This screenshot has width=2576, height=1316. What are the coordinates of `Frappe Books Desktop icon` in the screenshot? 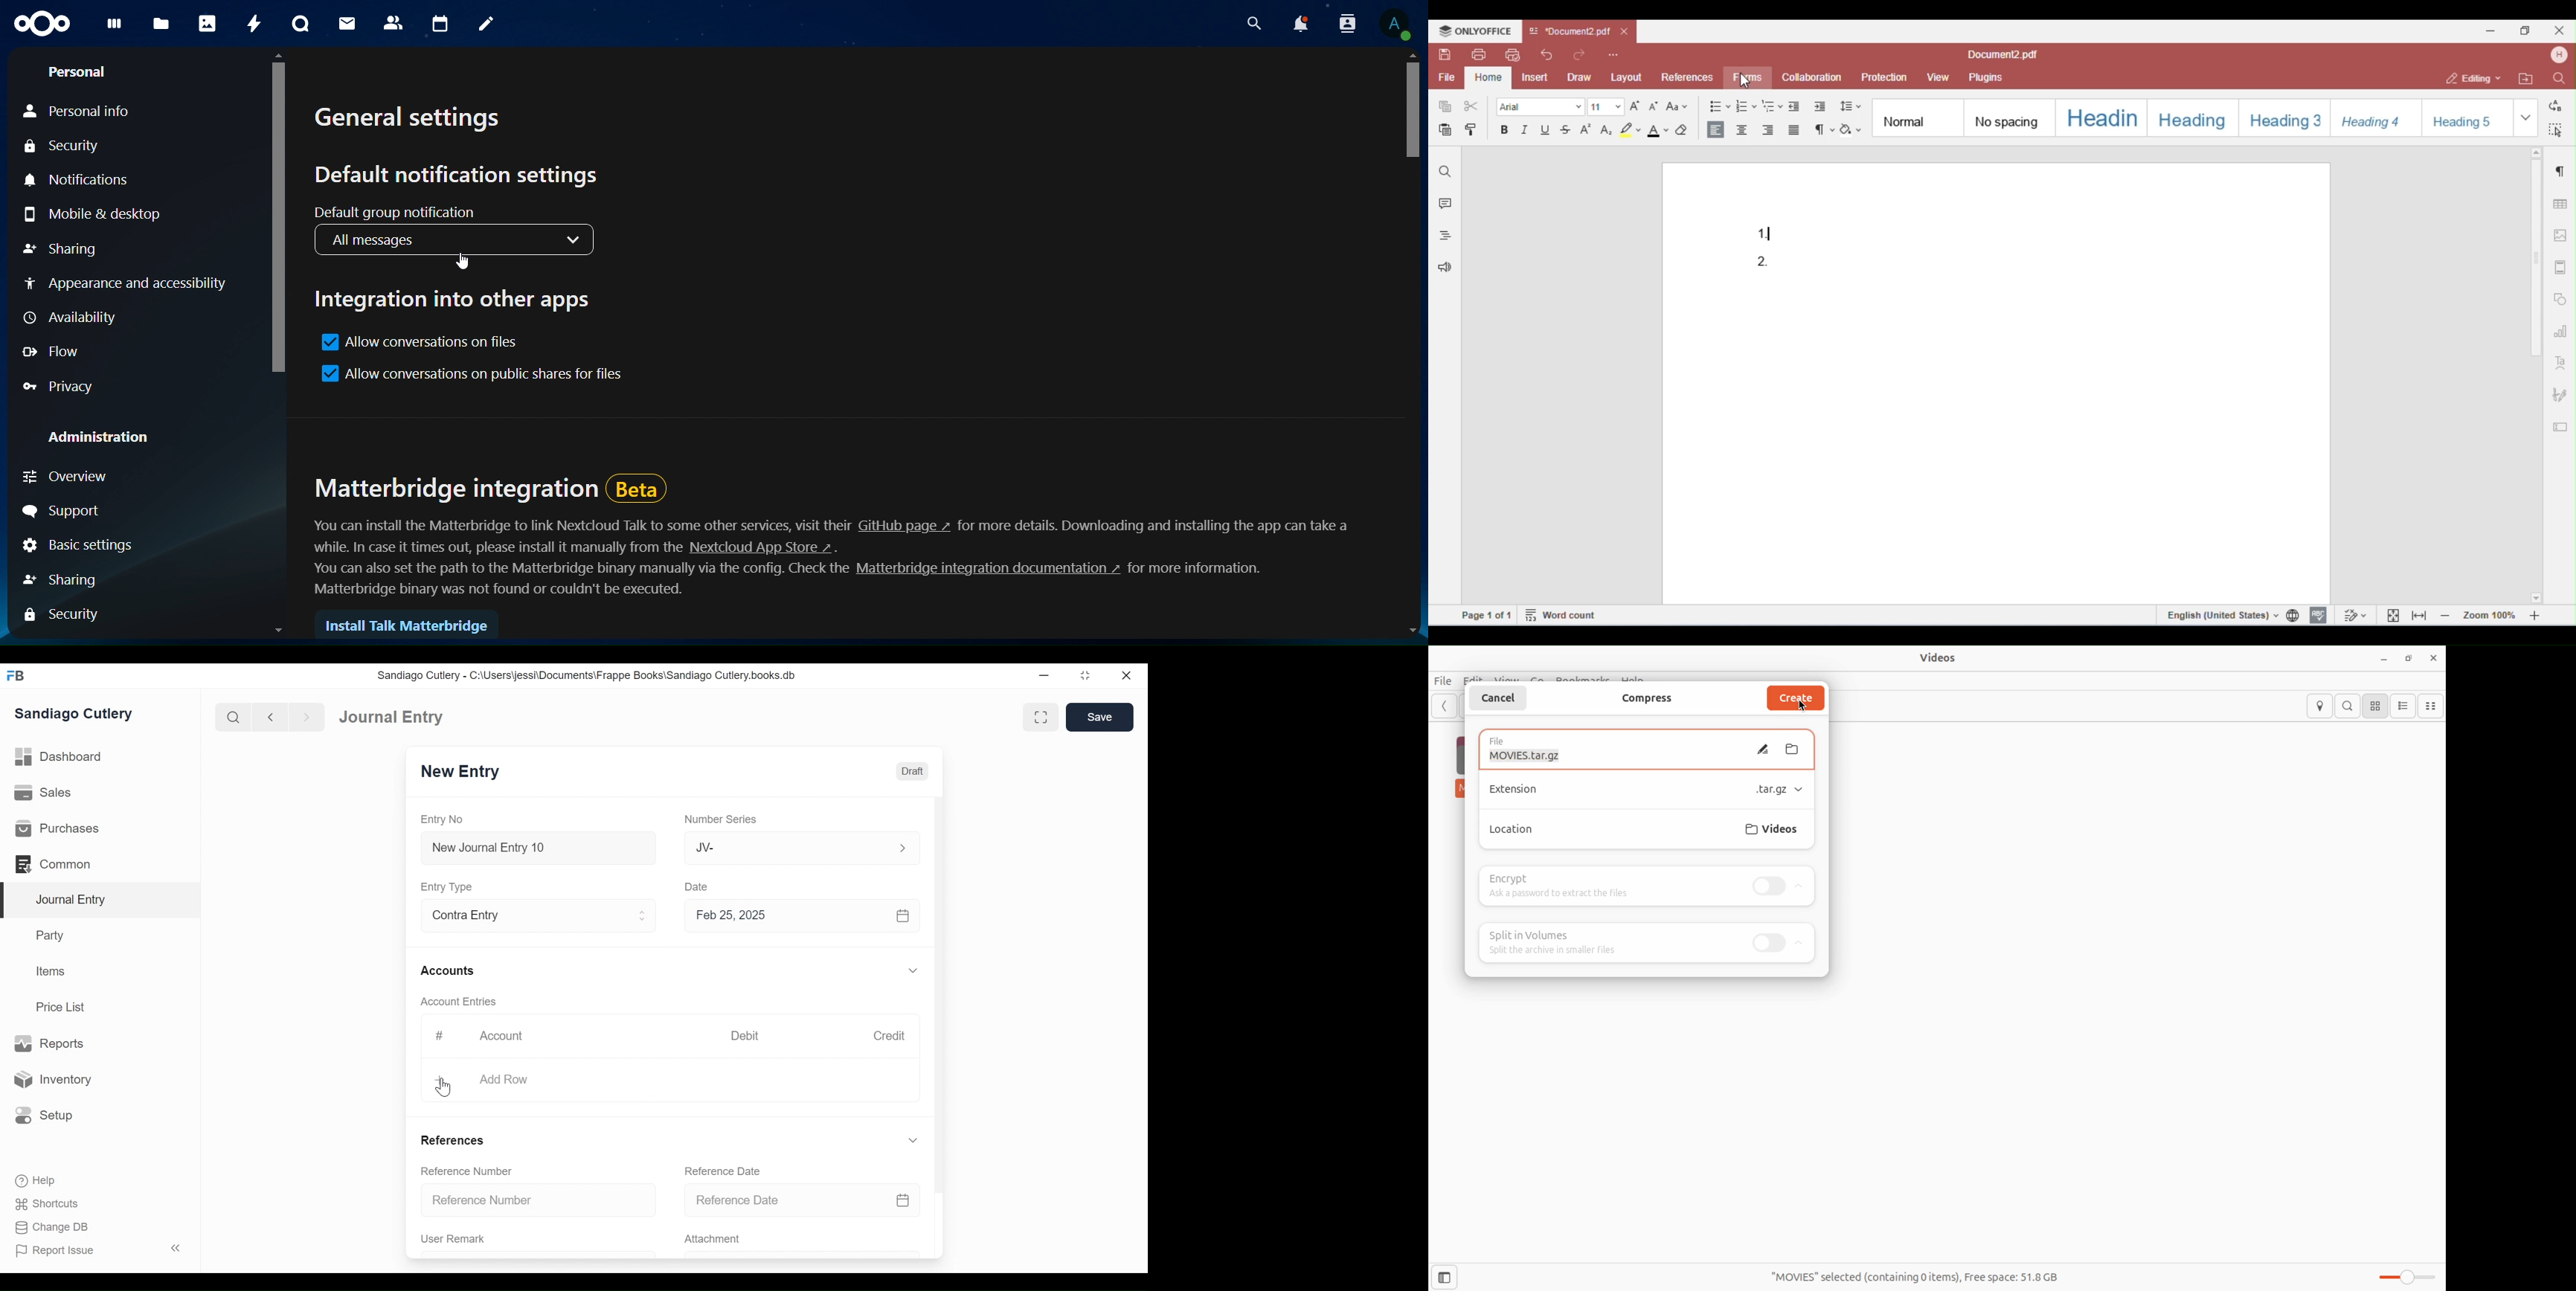 It's located at (15, 675).